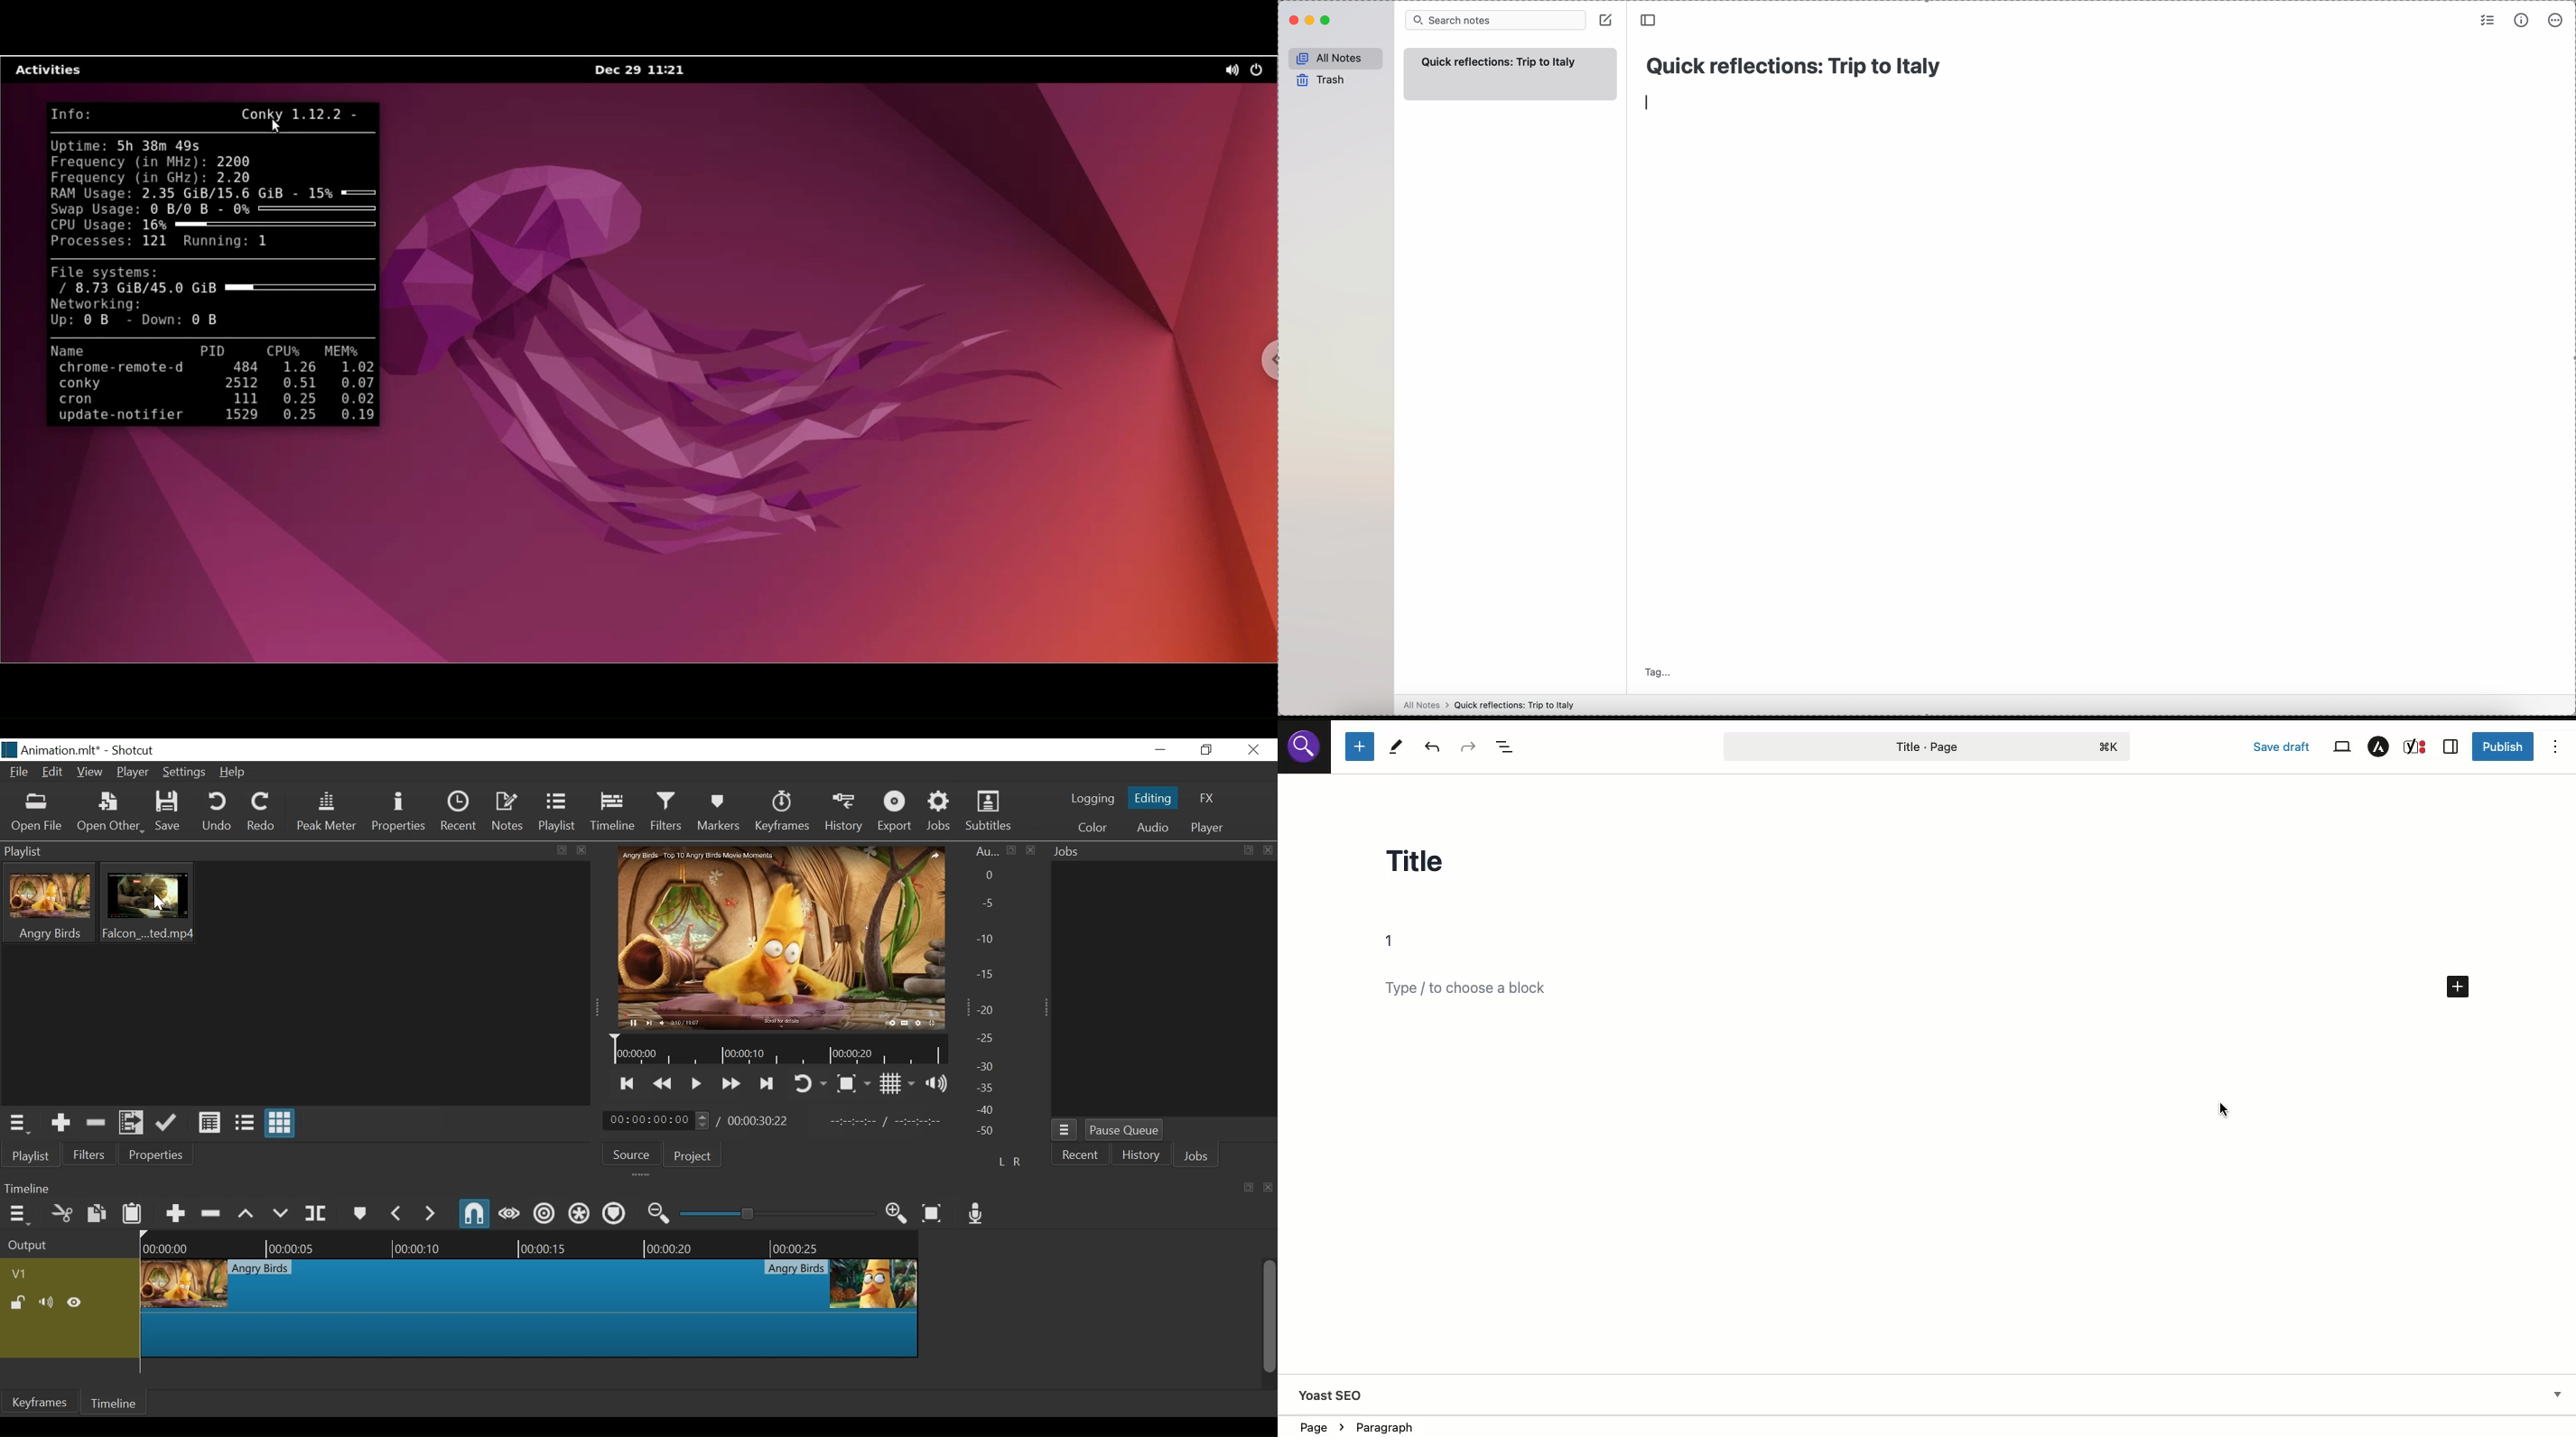 The height and width of the screenshot is (1456, 2576). I want to click on View, so click(91, 772).